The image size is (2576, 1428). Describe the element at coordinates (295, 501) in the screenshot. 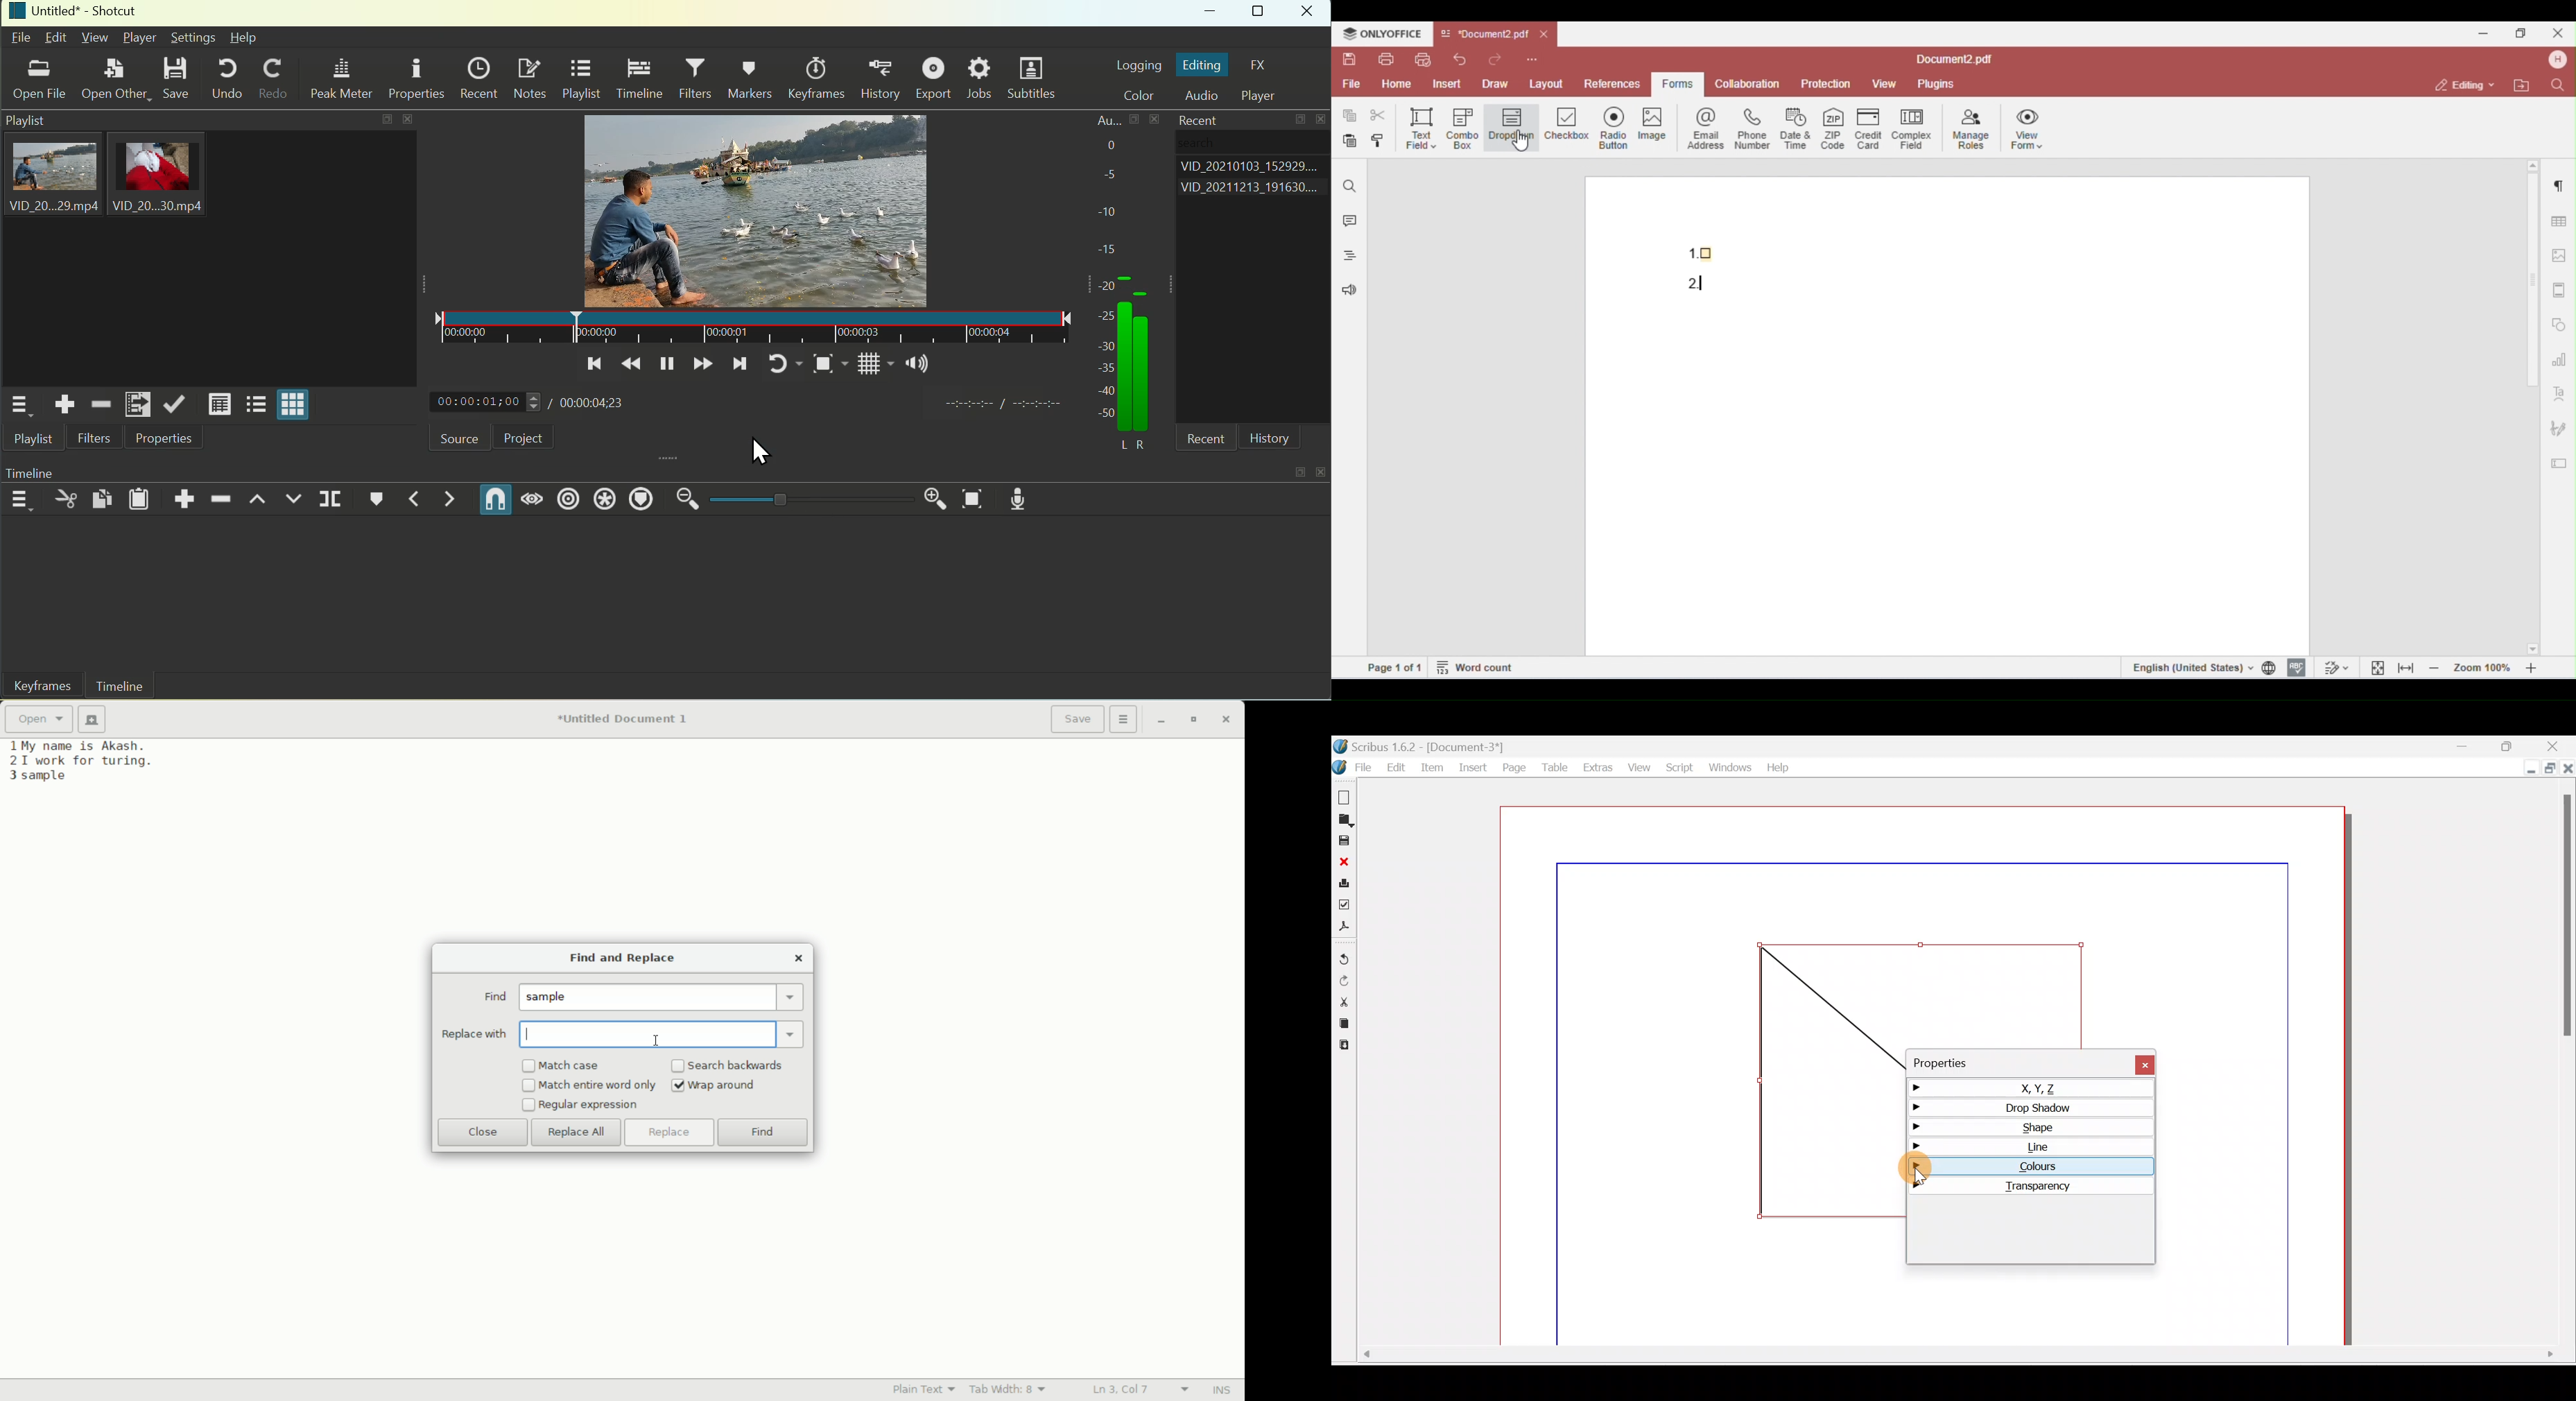

I see `Overwrite` at that location.